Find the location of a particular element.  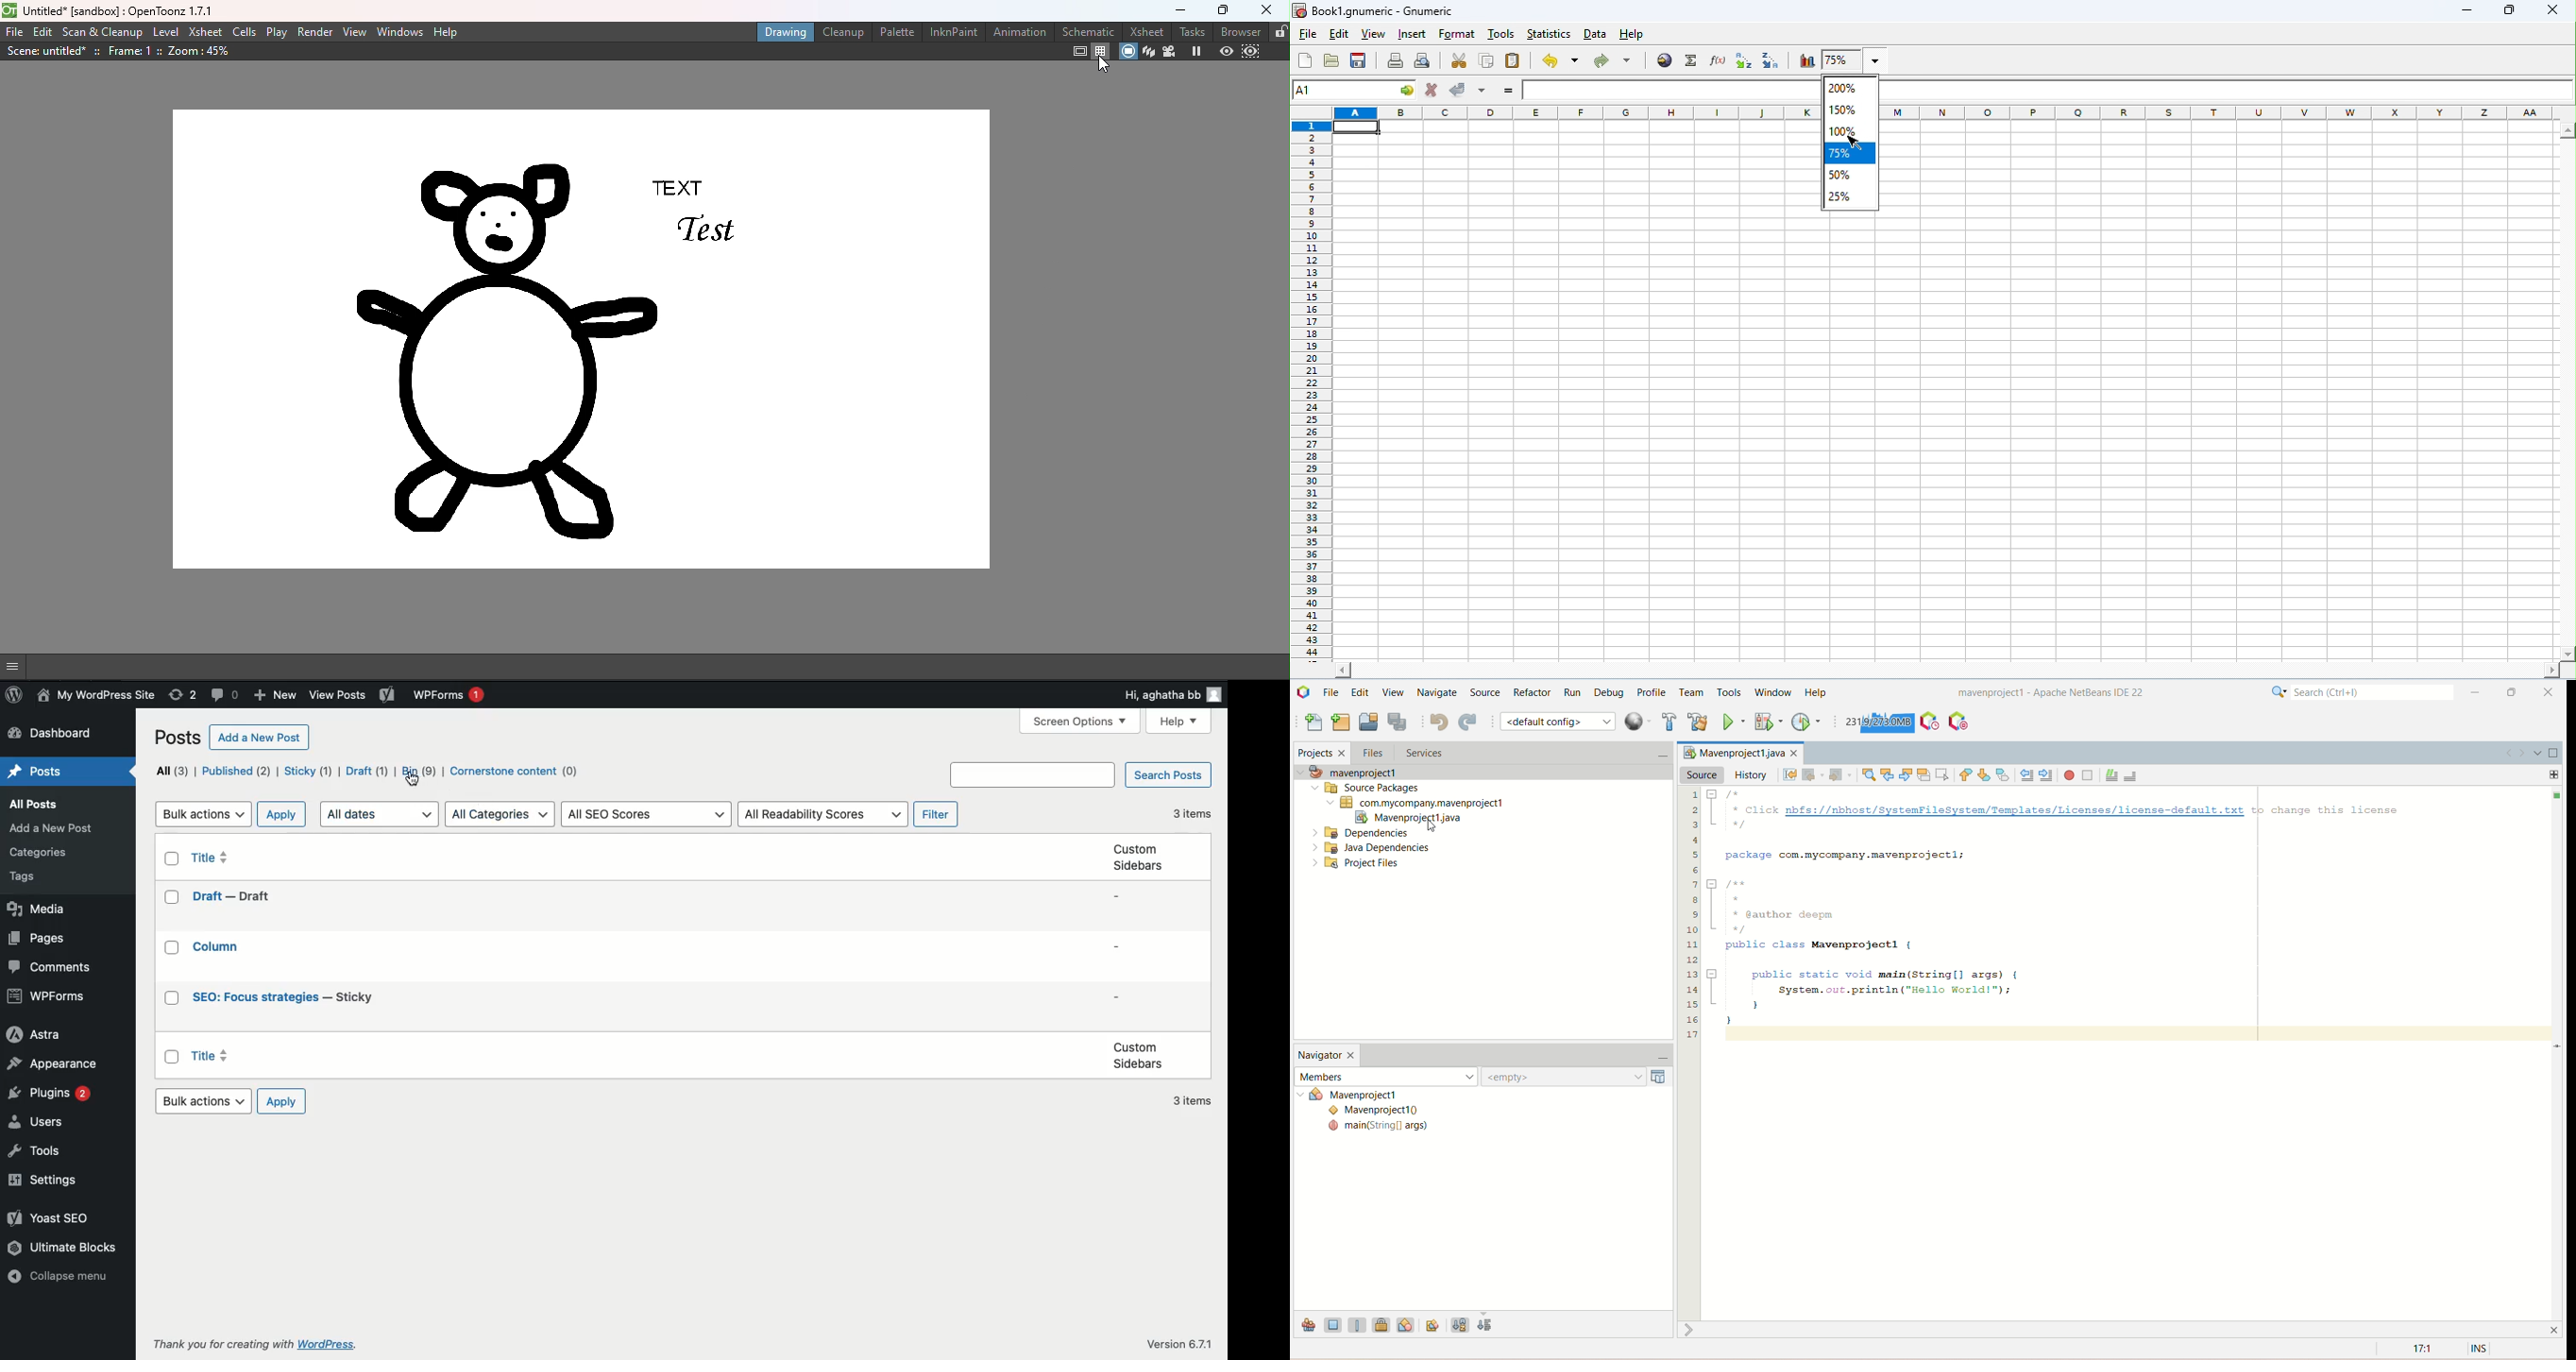

Version 6.7/1 is located at coordinates (1180, 1344).